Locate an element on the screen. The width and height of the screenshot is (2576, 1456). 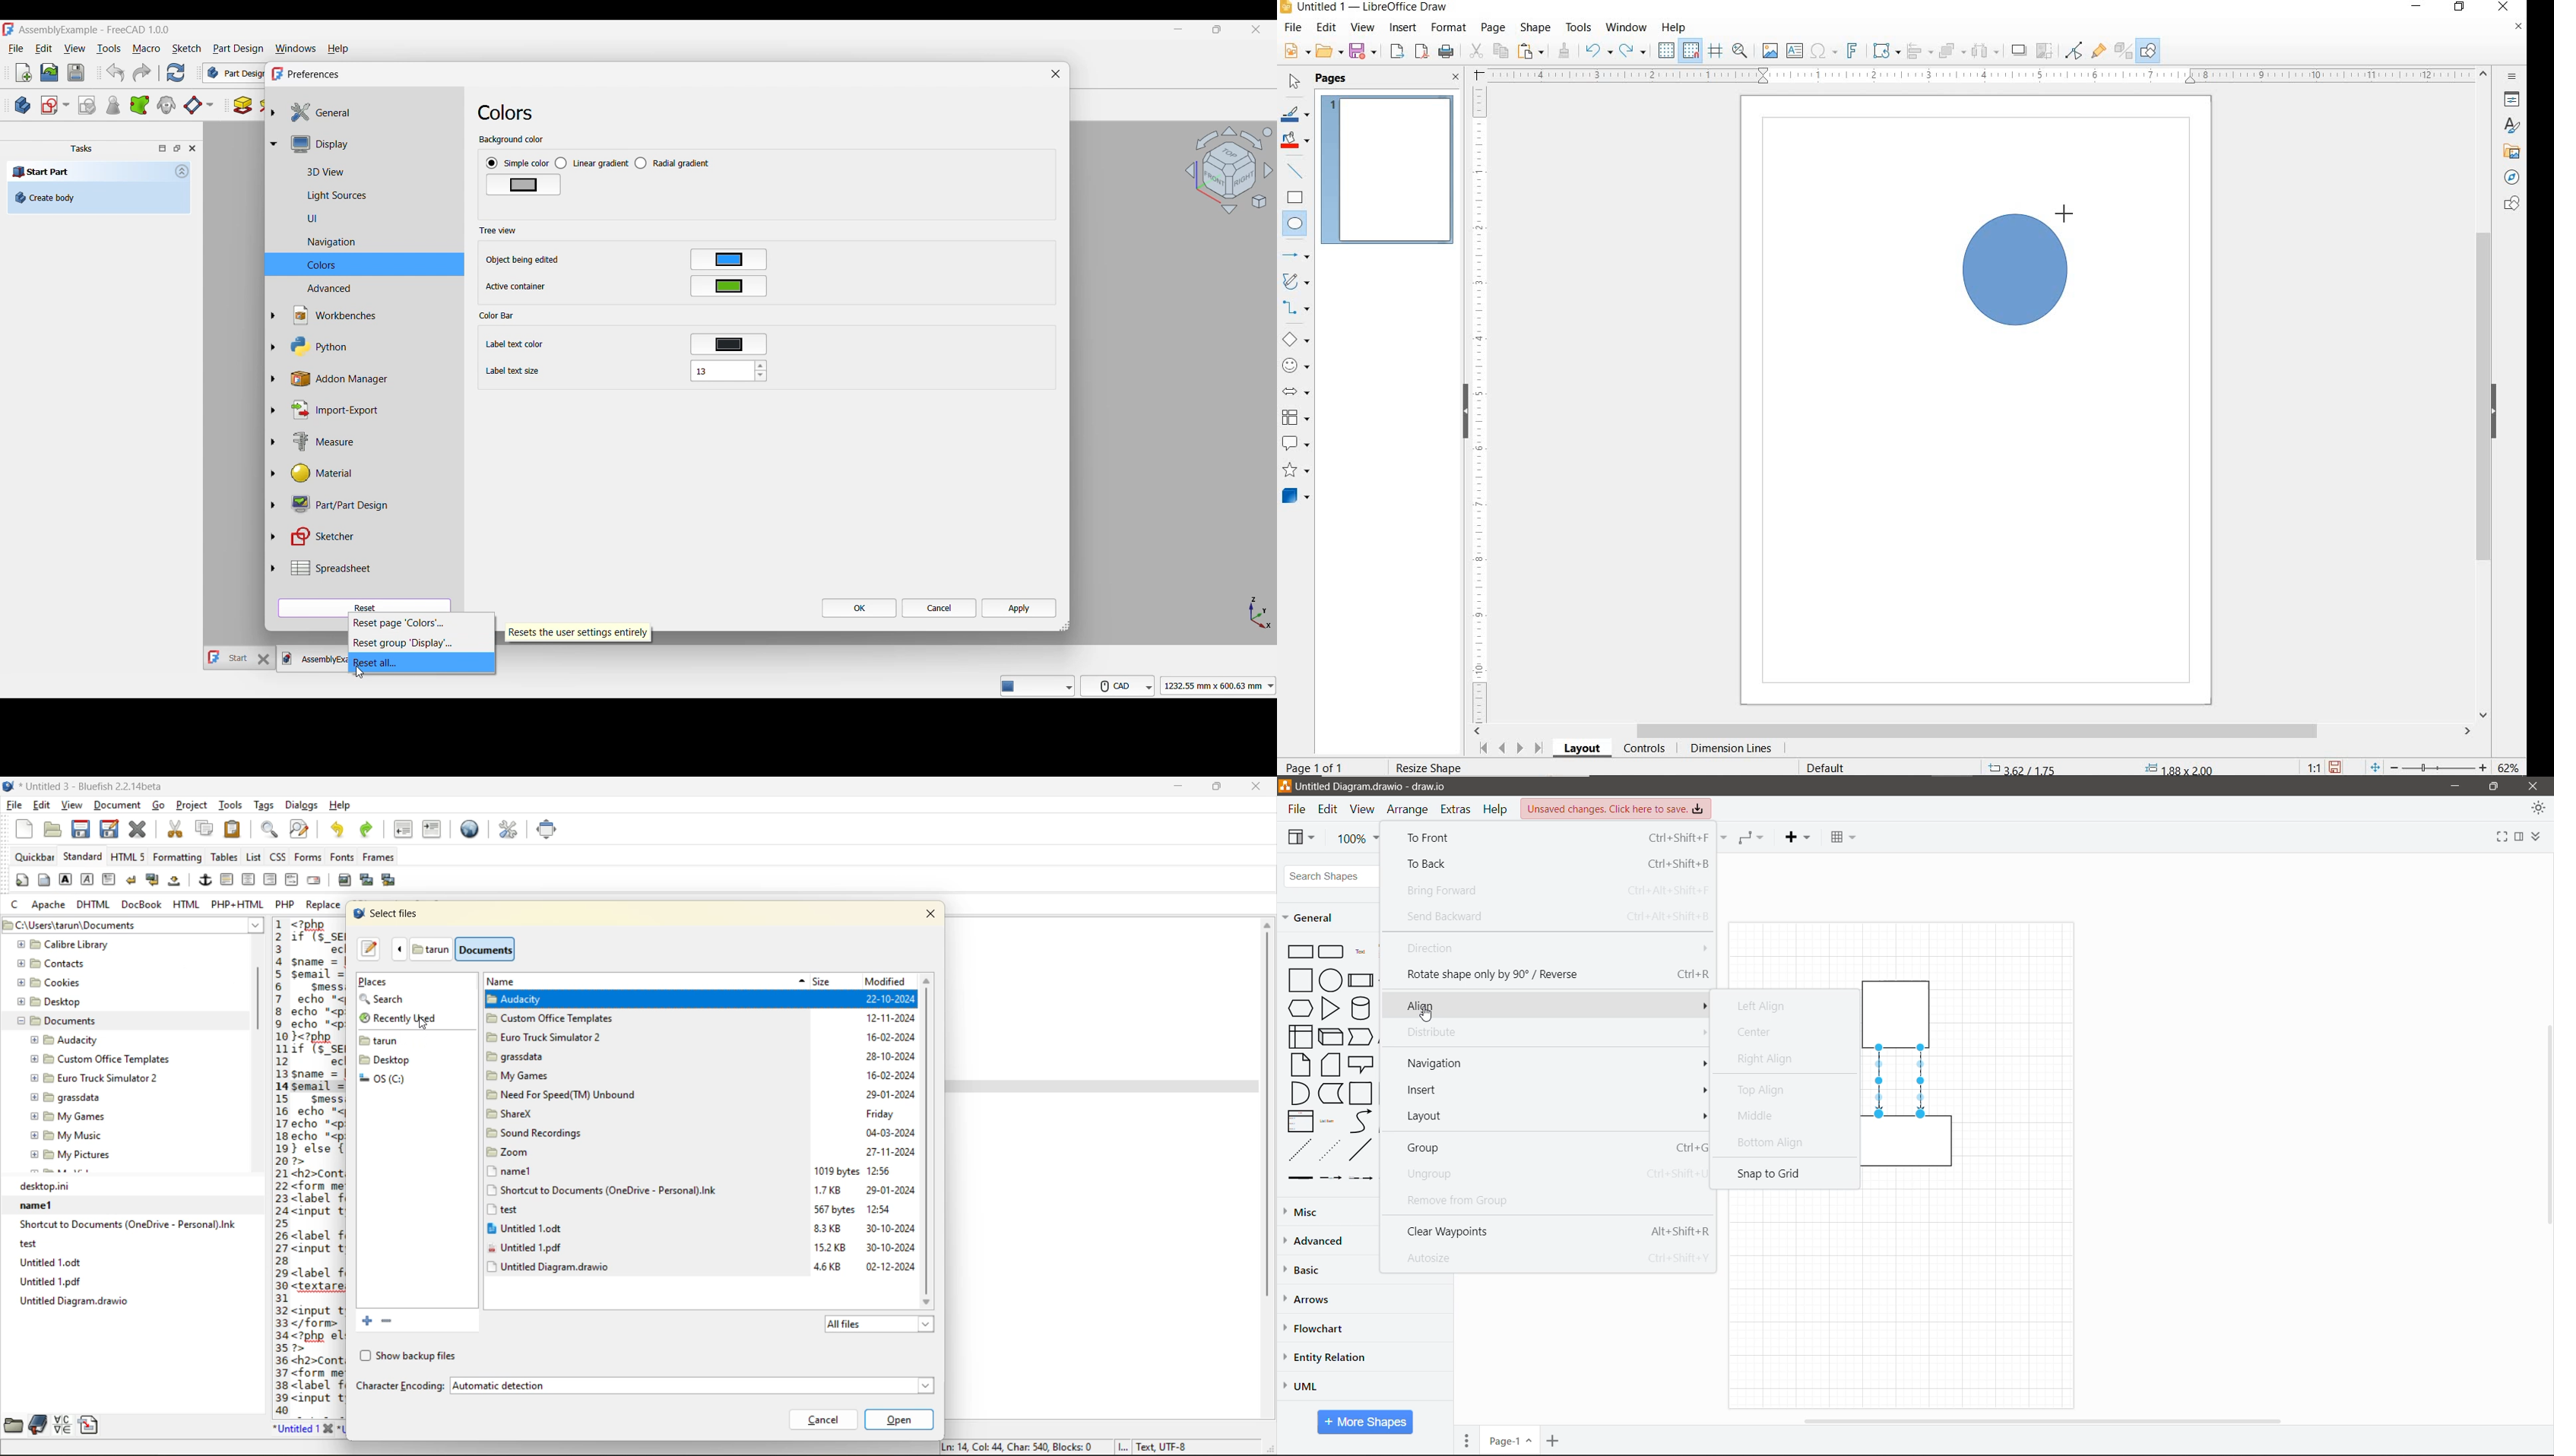
cancel is located at coordinates (822, 1420).